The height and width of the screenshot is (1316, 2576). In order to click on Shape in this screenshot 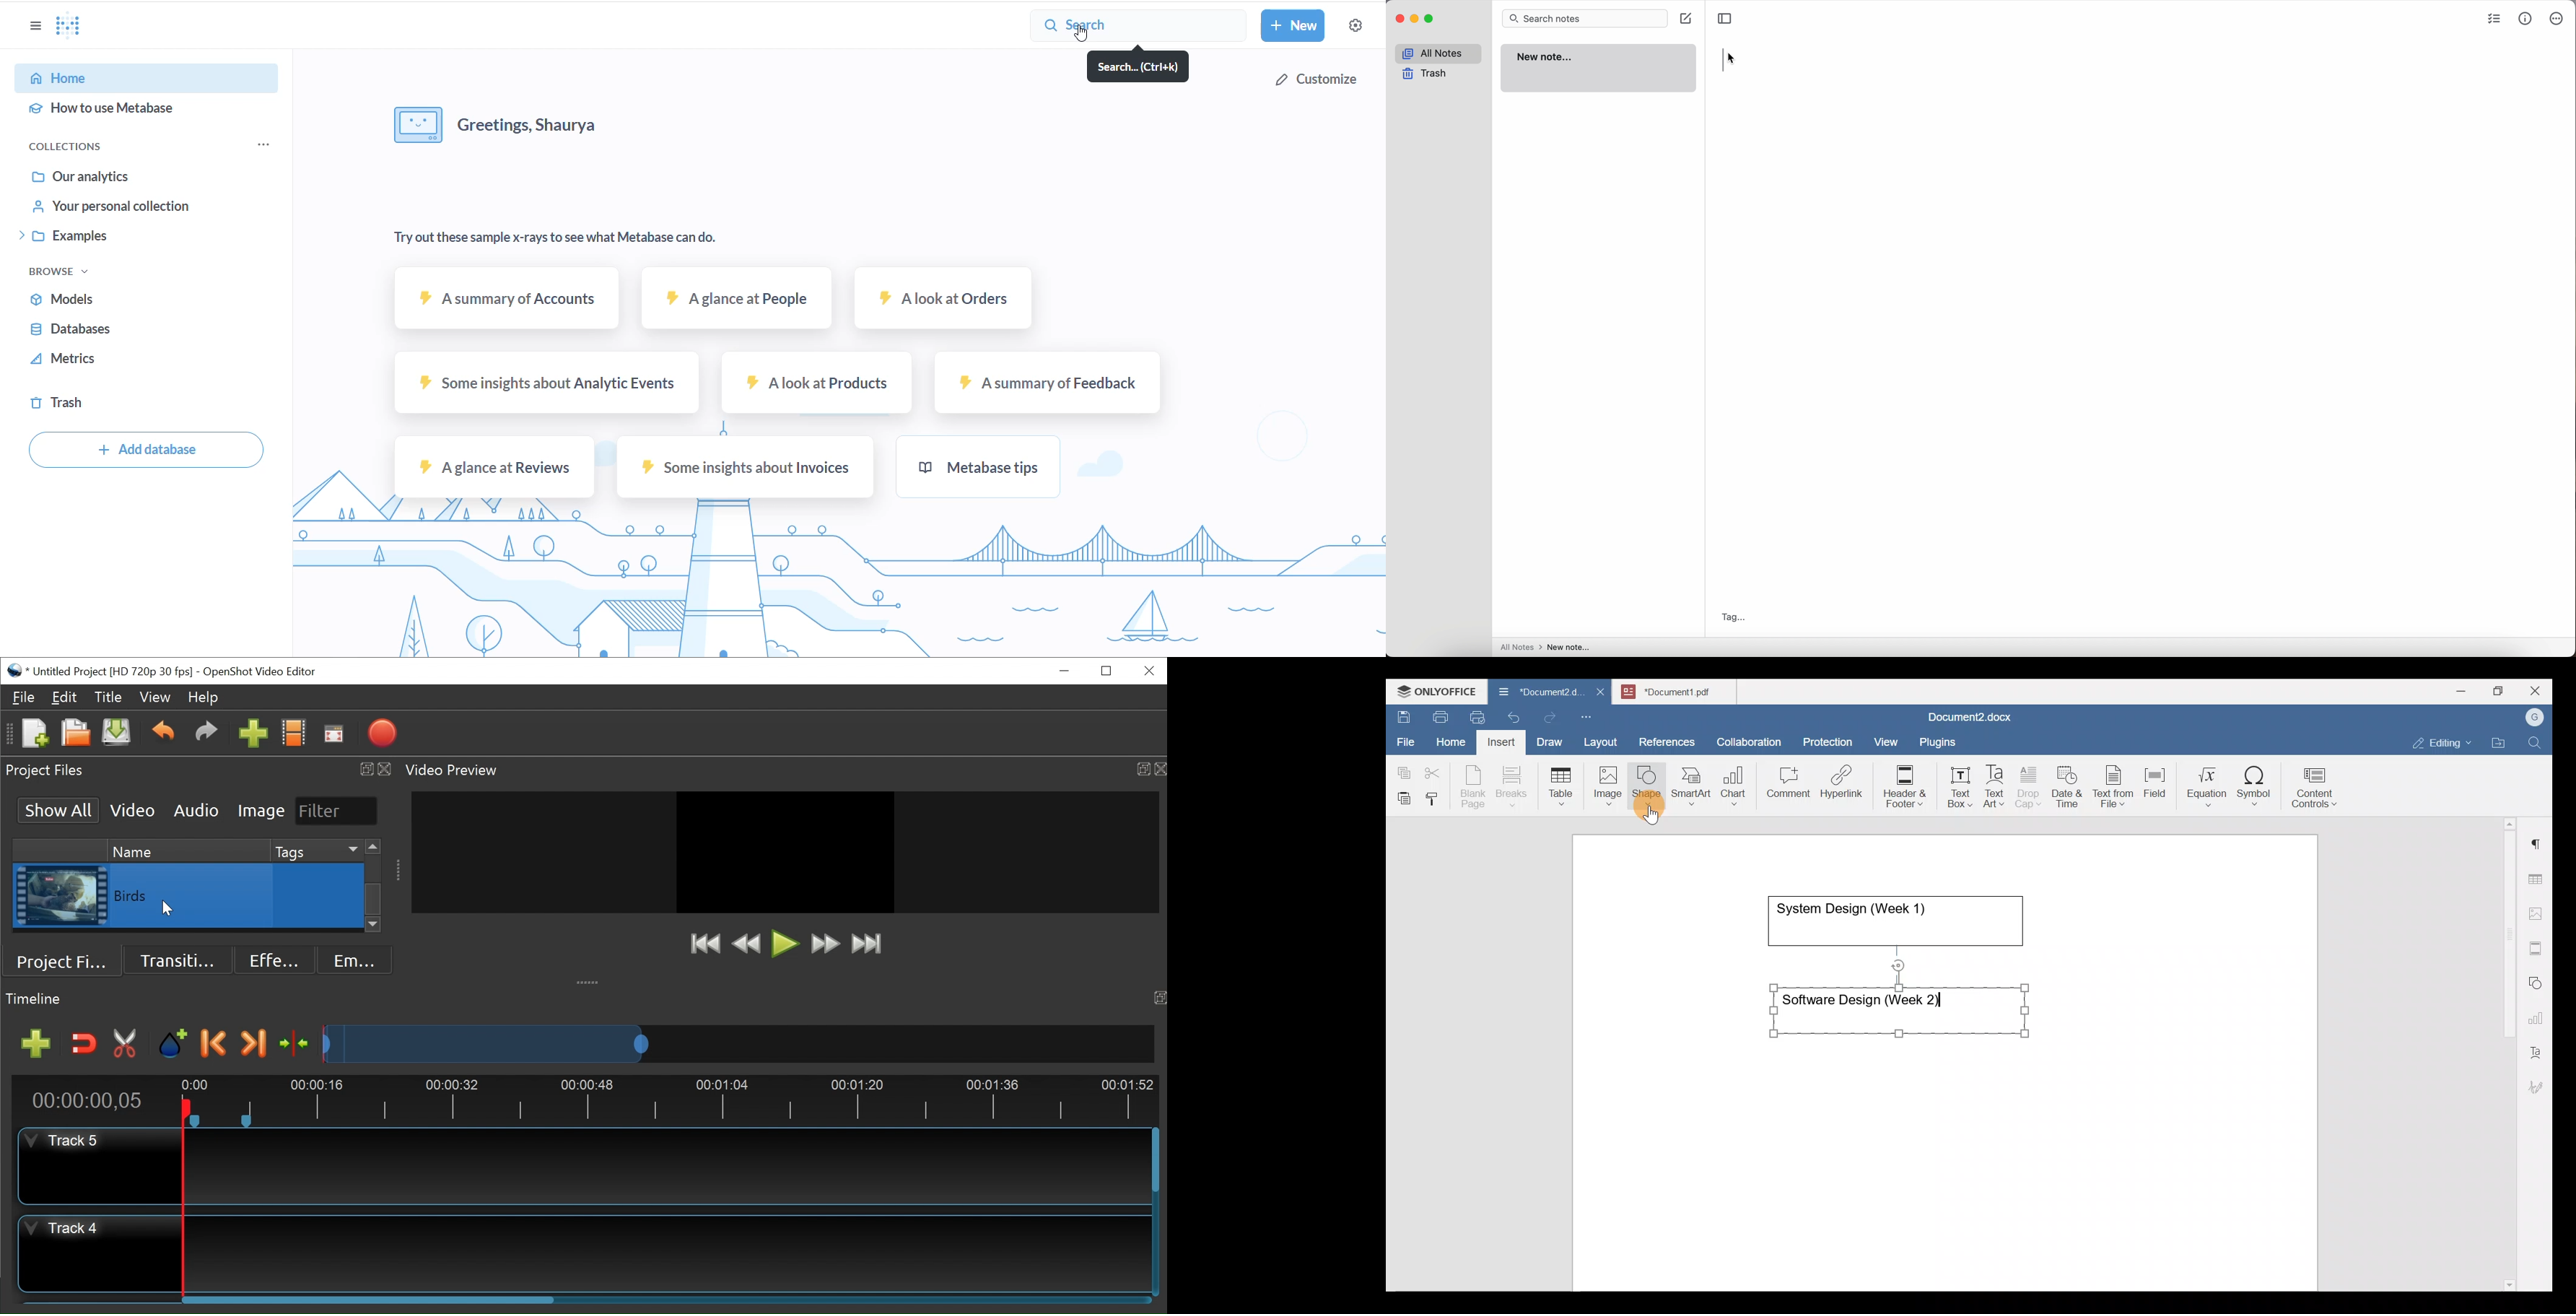, I will do `click(1648, 780)`.